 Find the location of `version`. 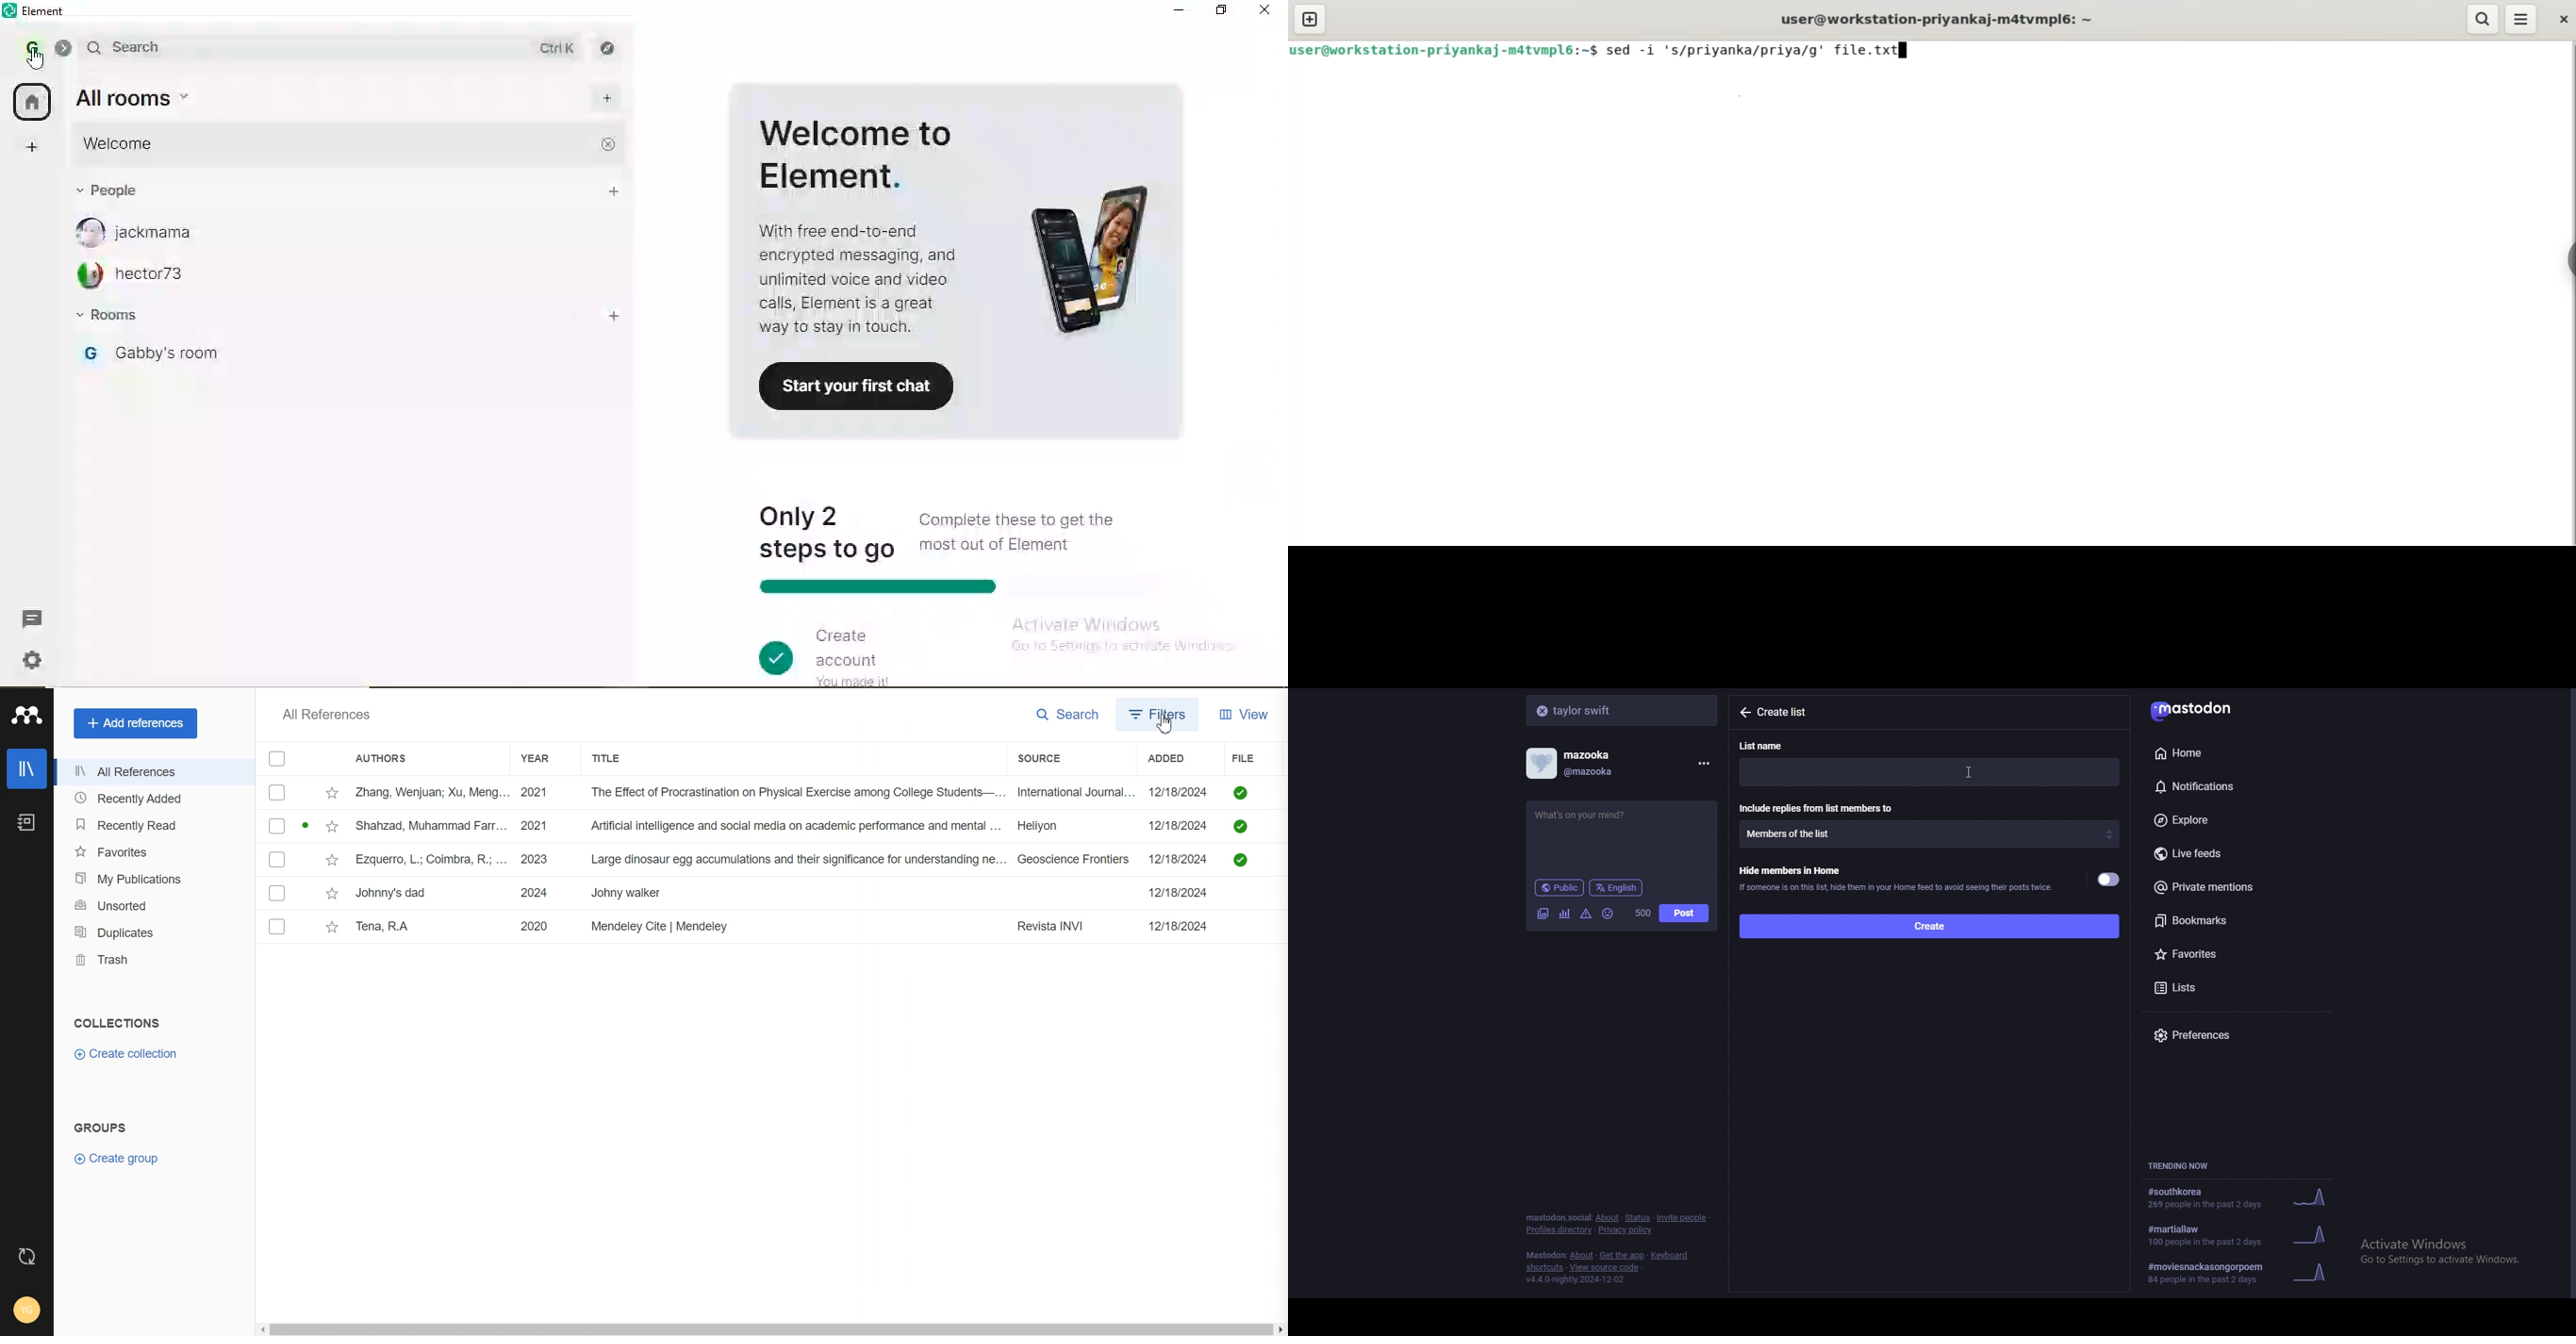

version is located at coordinates (1574, 1280).